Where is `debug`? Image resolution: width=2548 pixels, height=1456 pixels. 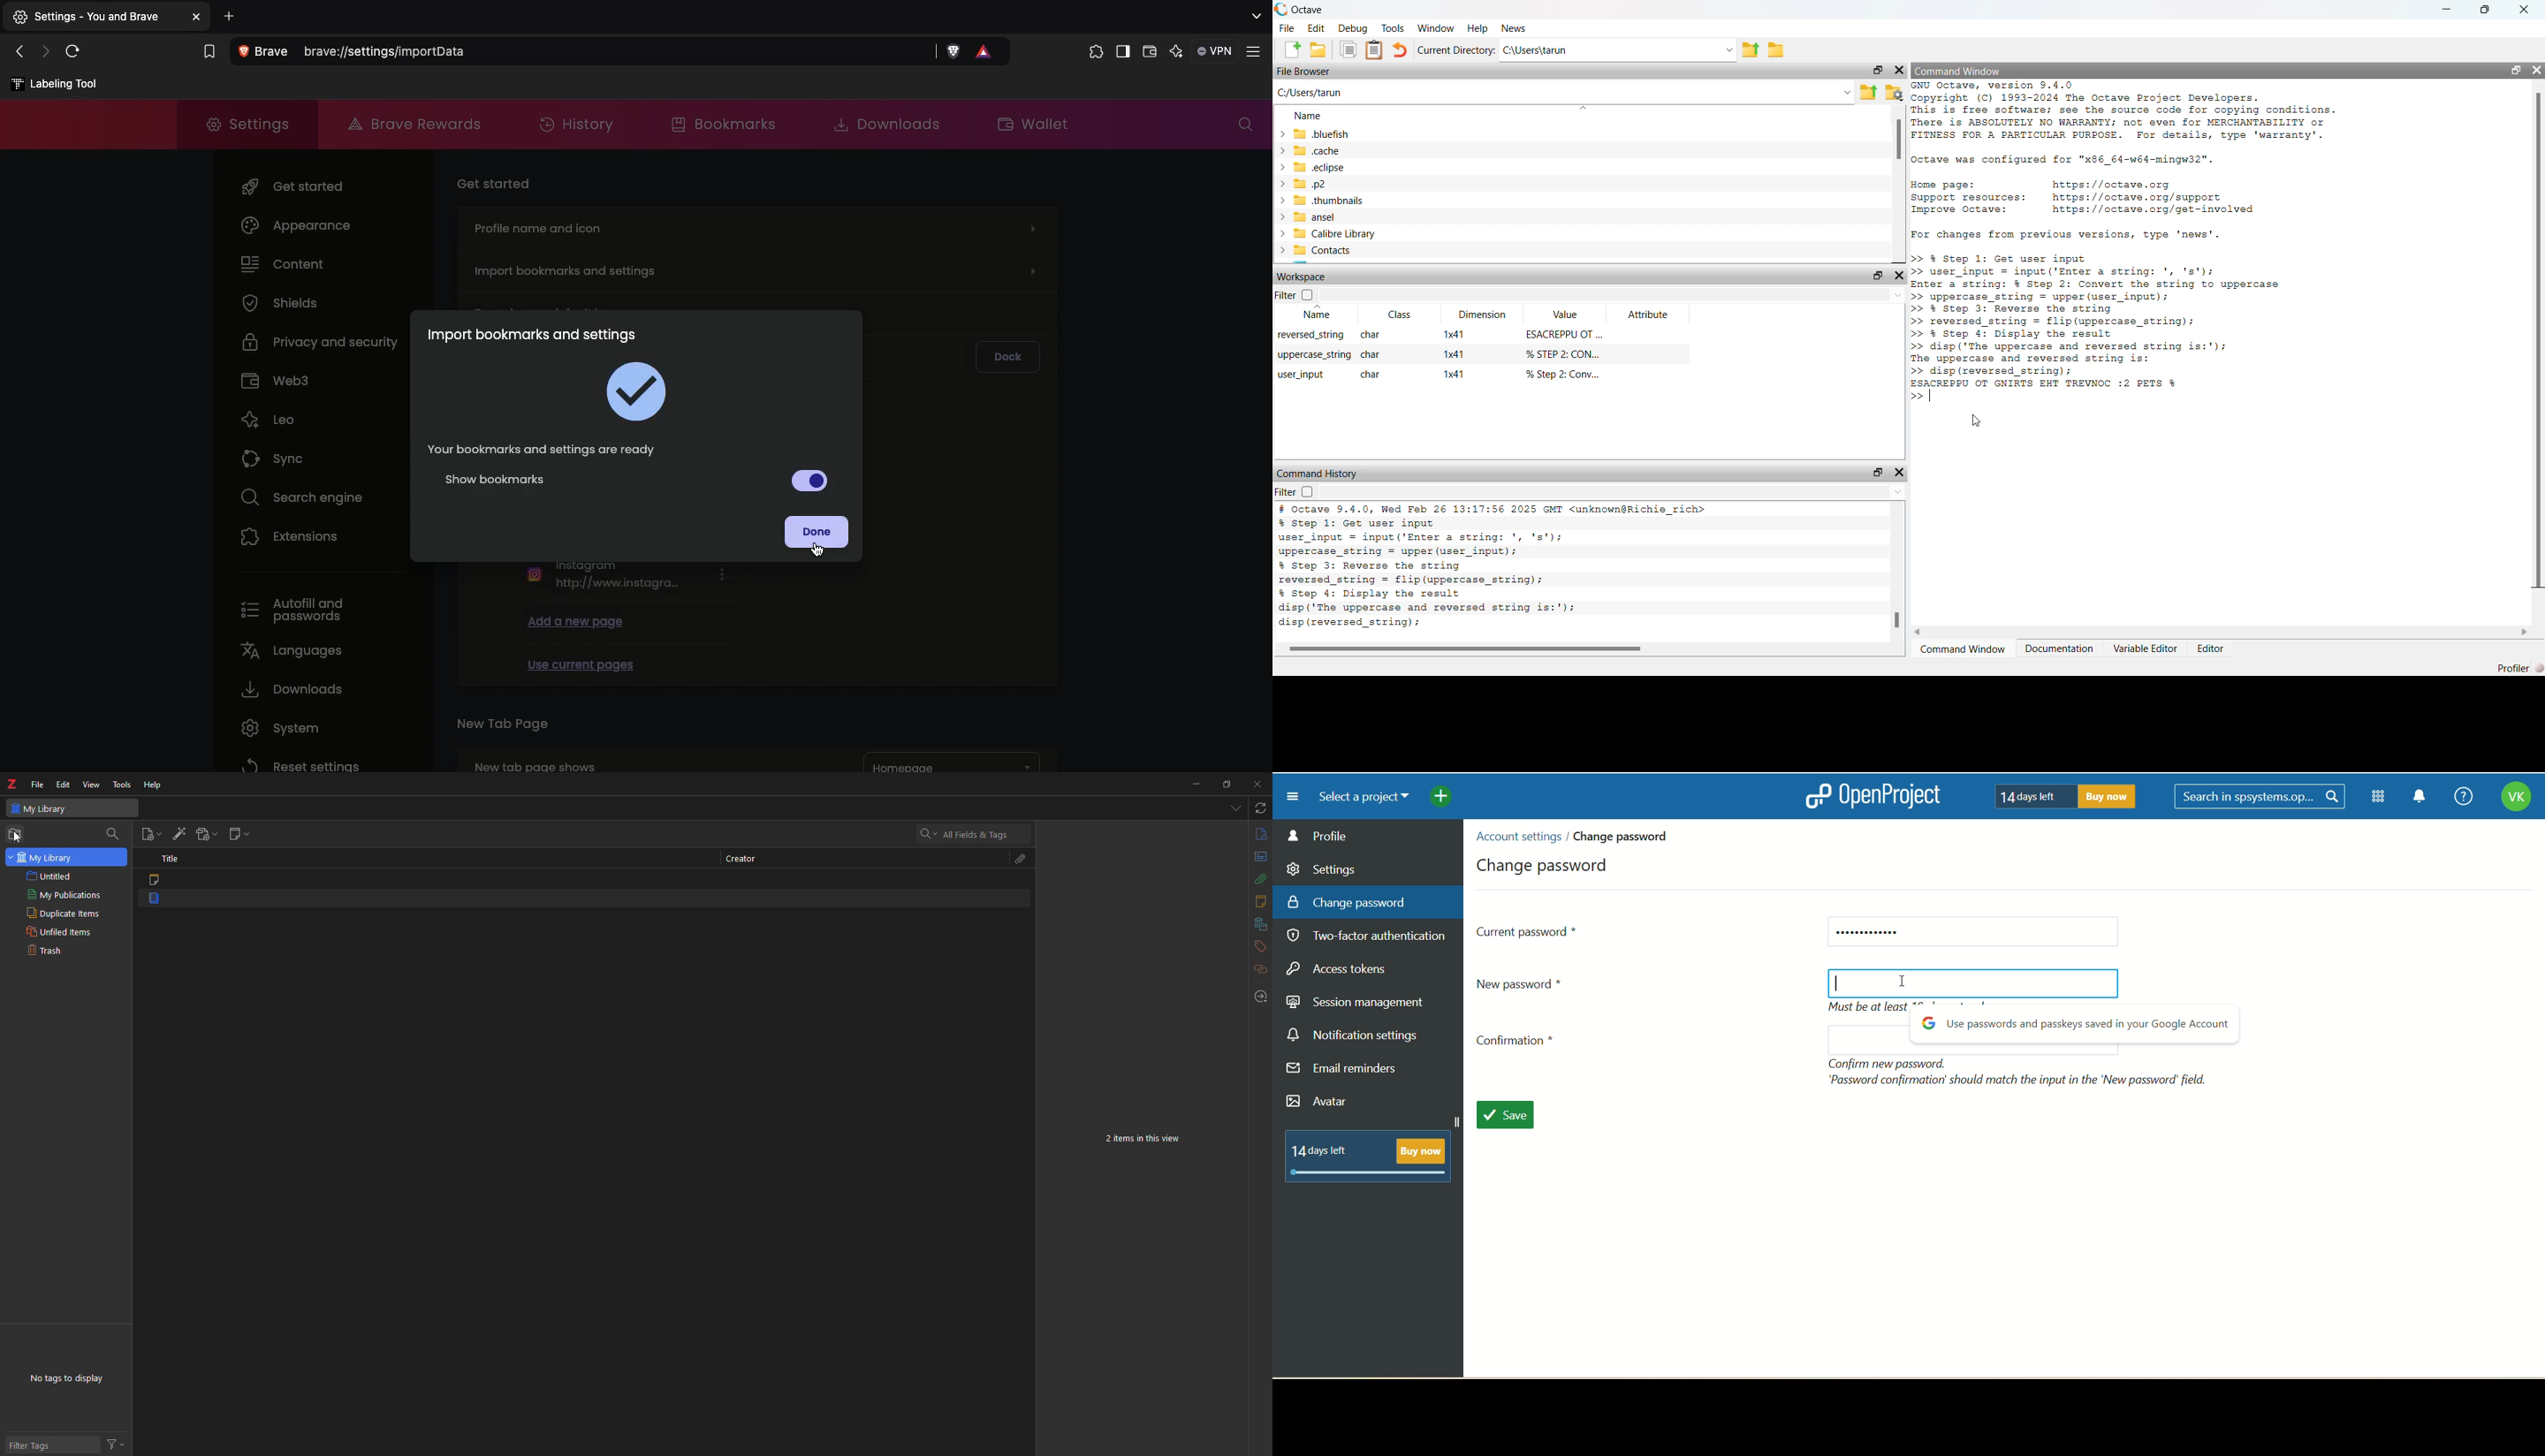 debug is located at coordinates (1355, 28).